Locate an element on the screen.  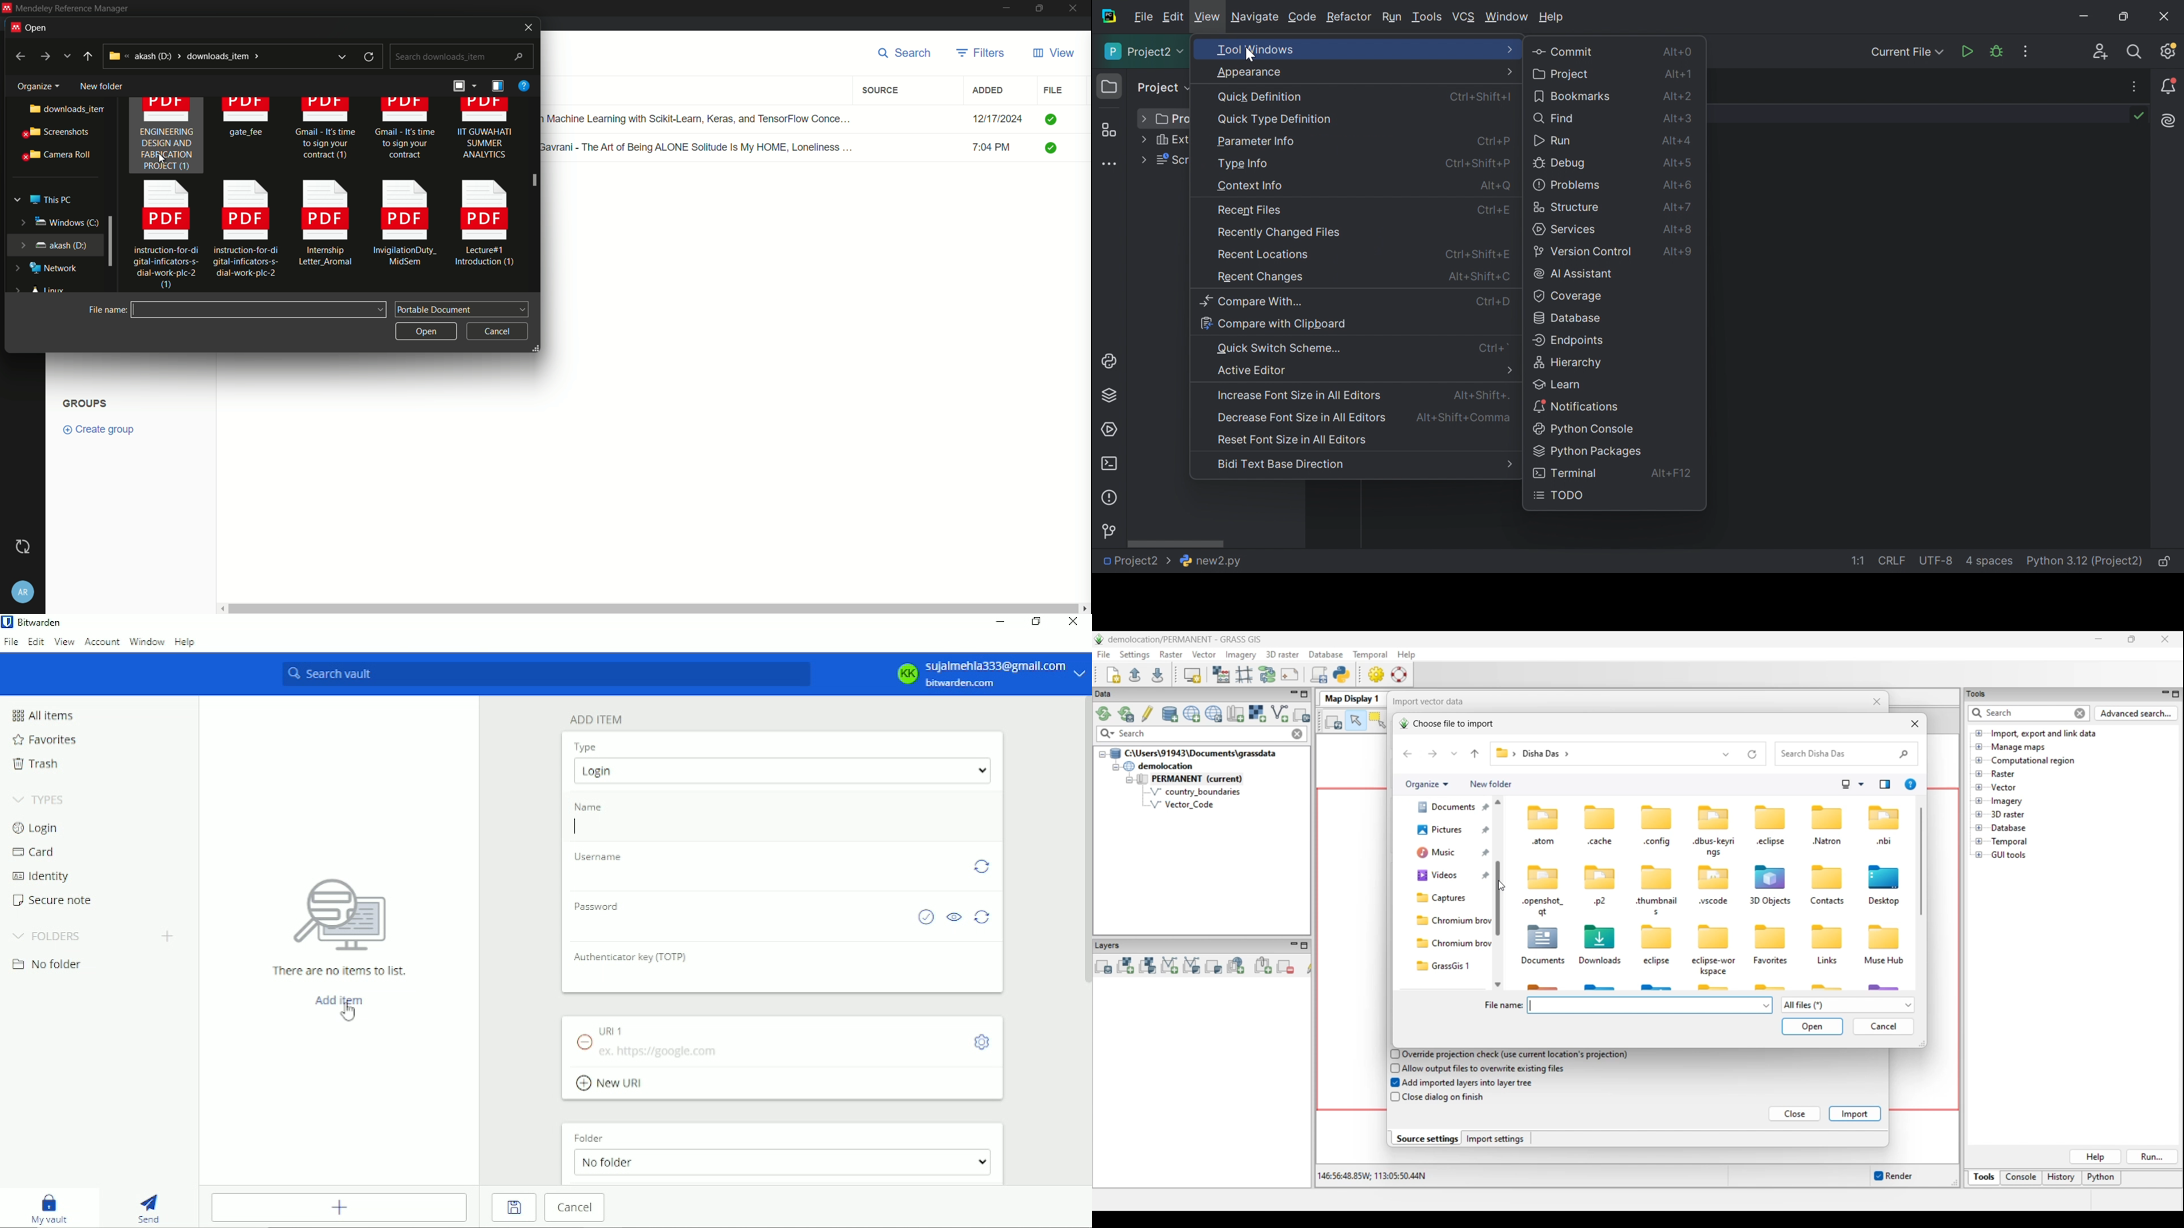
There are no items to list is located at coordinates (340, 927).